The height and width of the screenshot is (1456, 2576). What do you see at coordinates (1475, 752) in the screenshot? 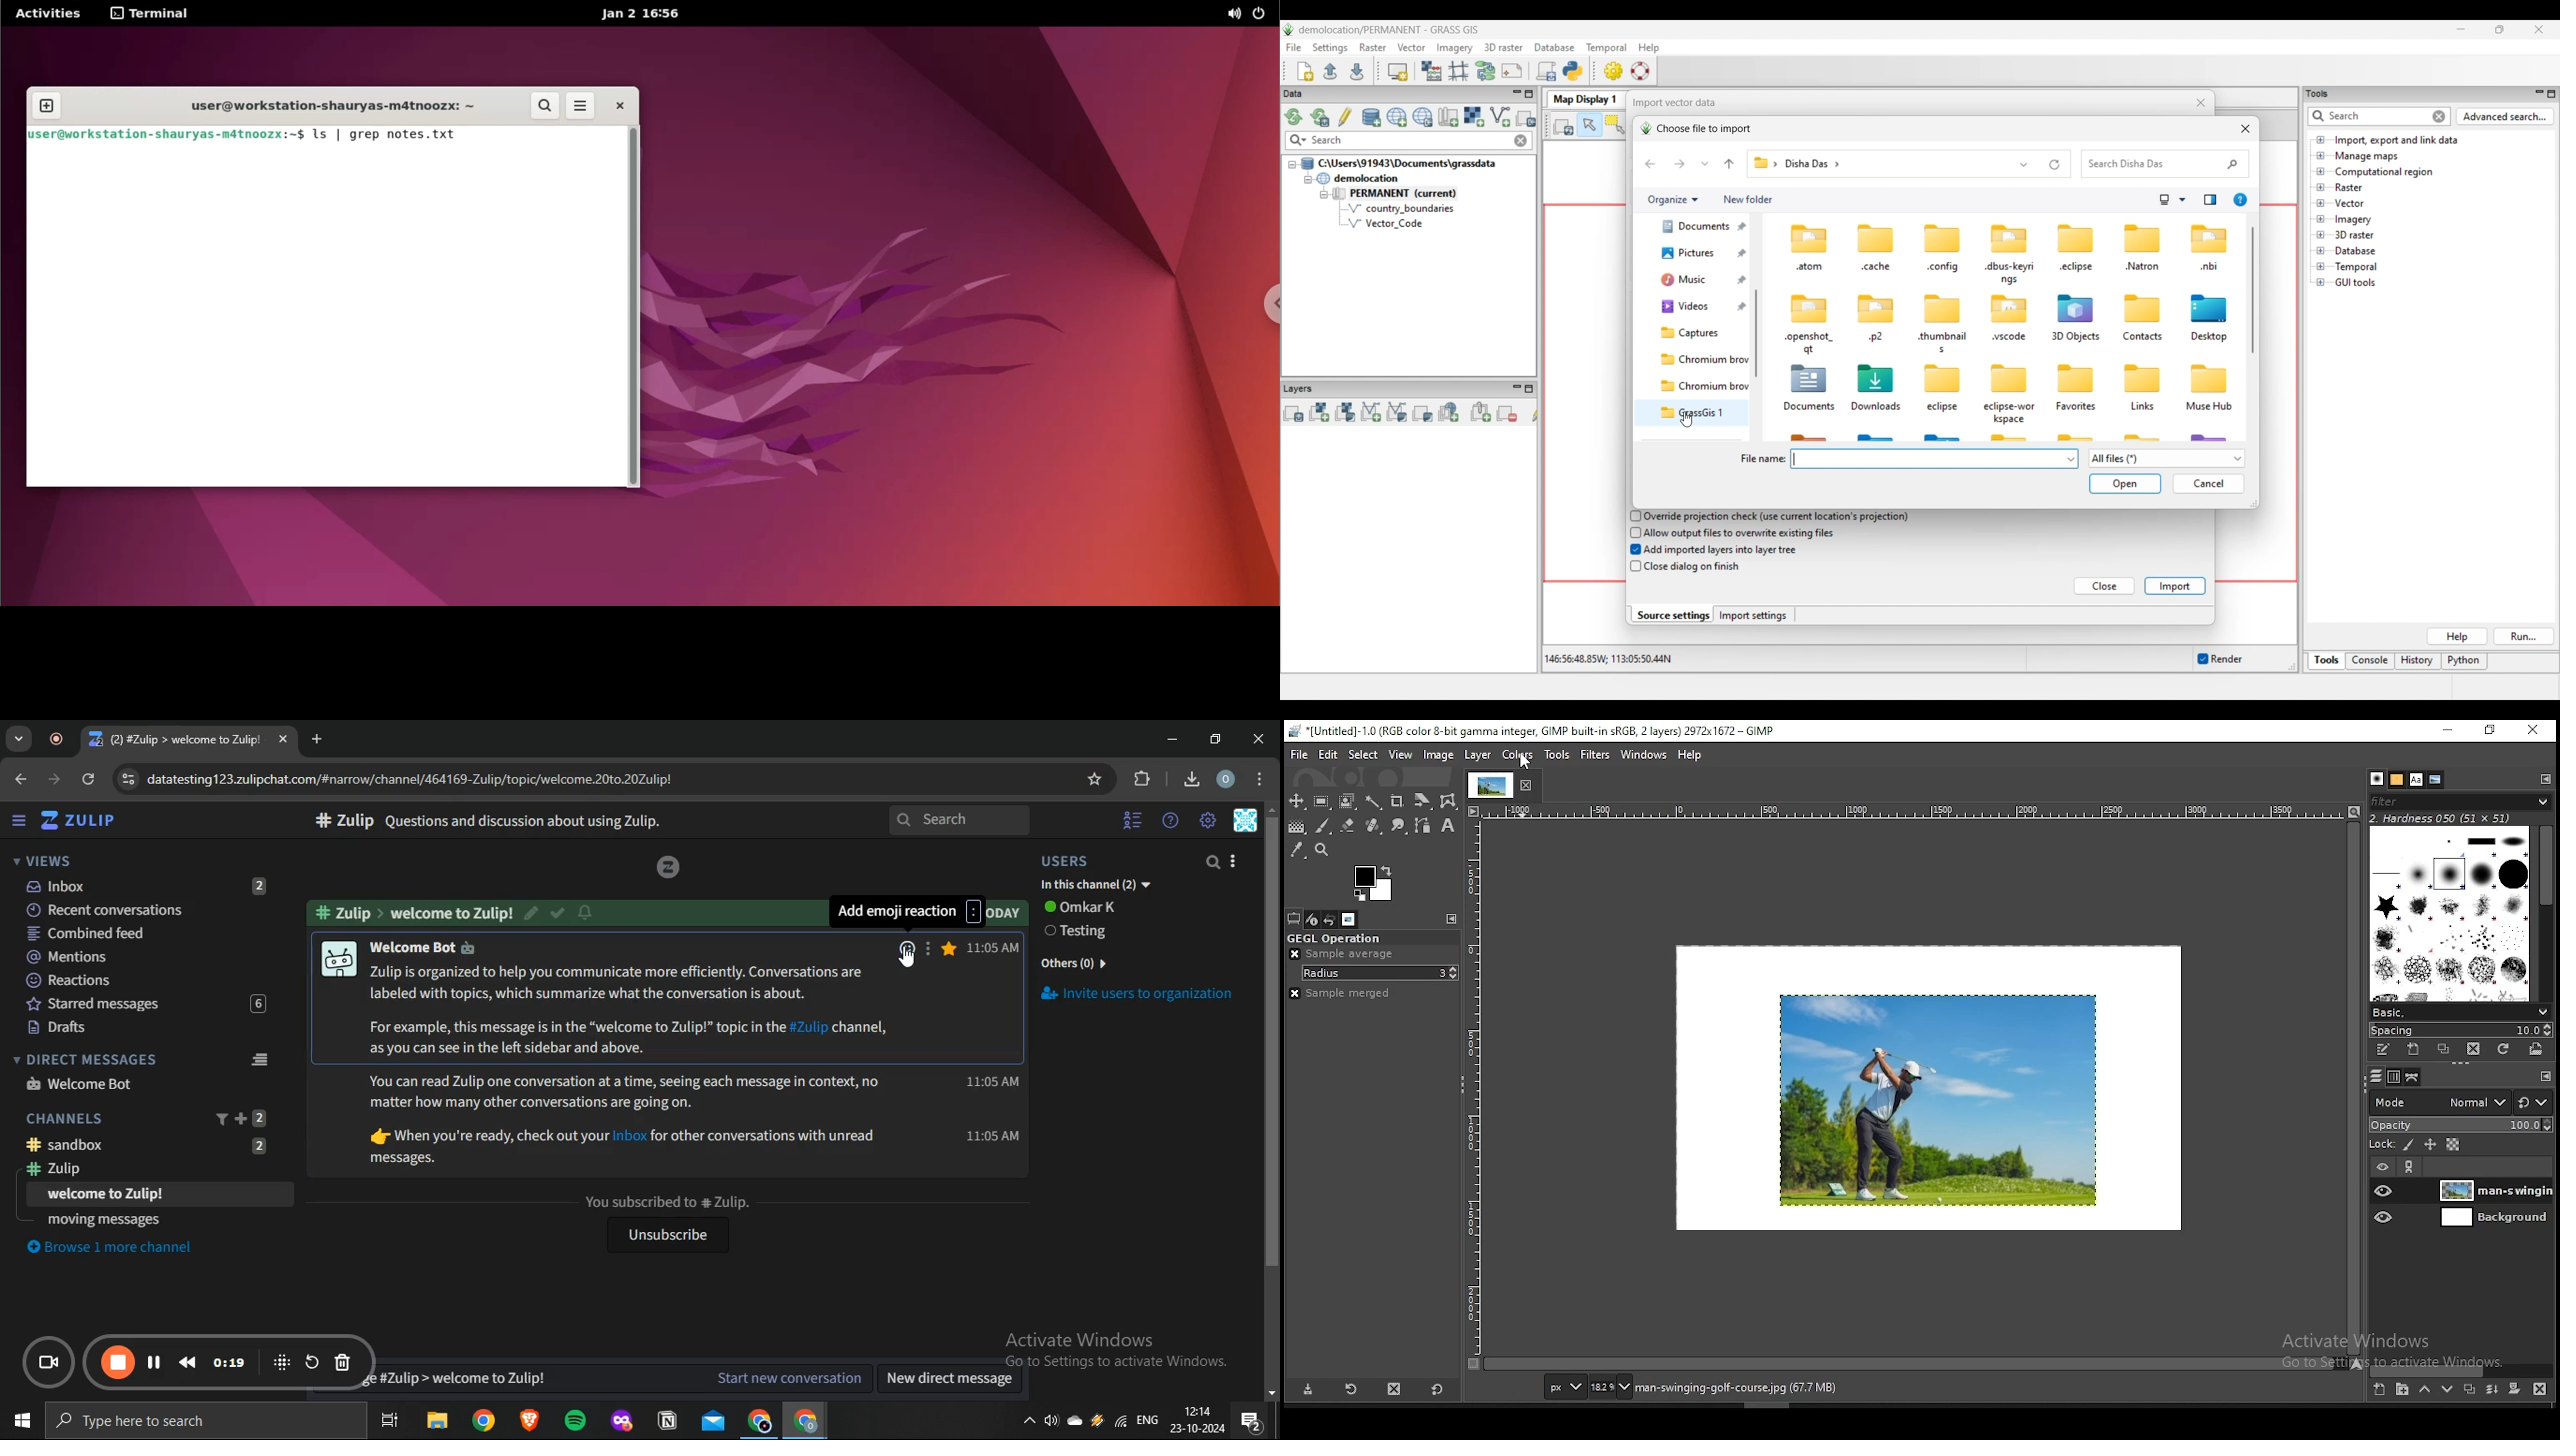
I see `layer` at bounding box center [1475, 752].